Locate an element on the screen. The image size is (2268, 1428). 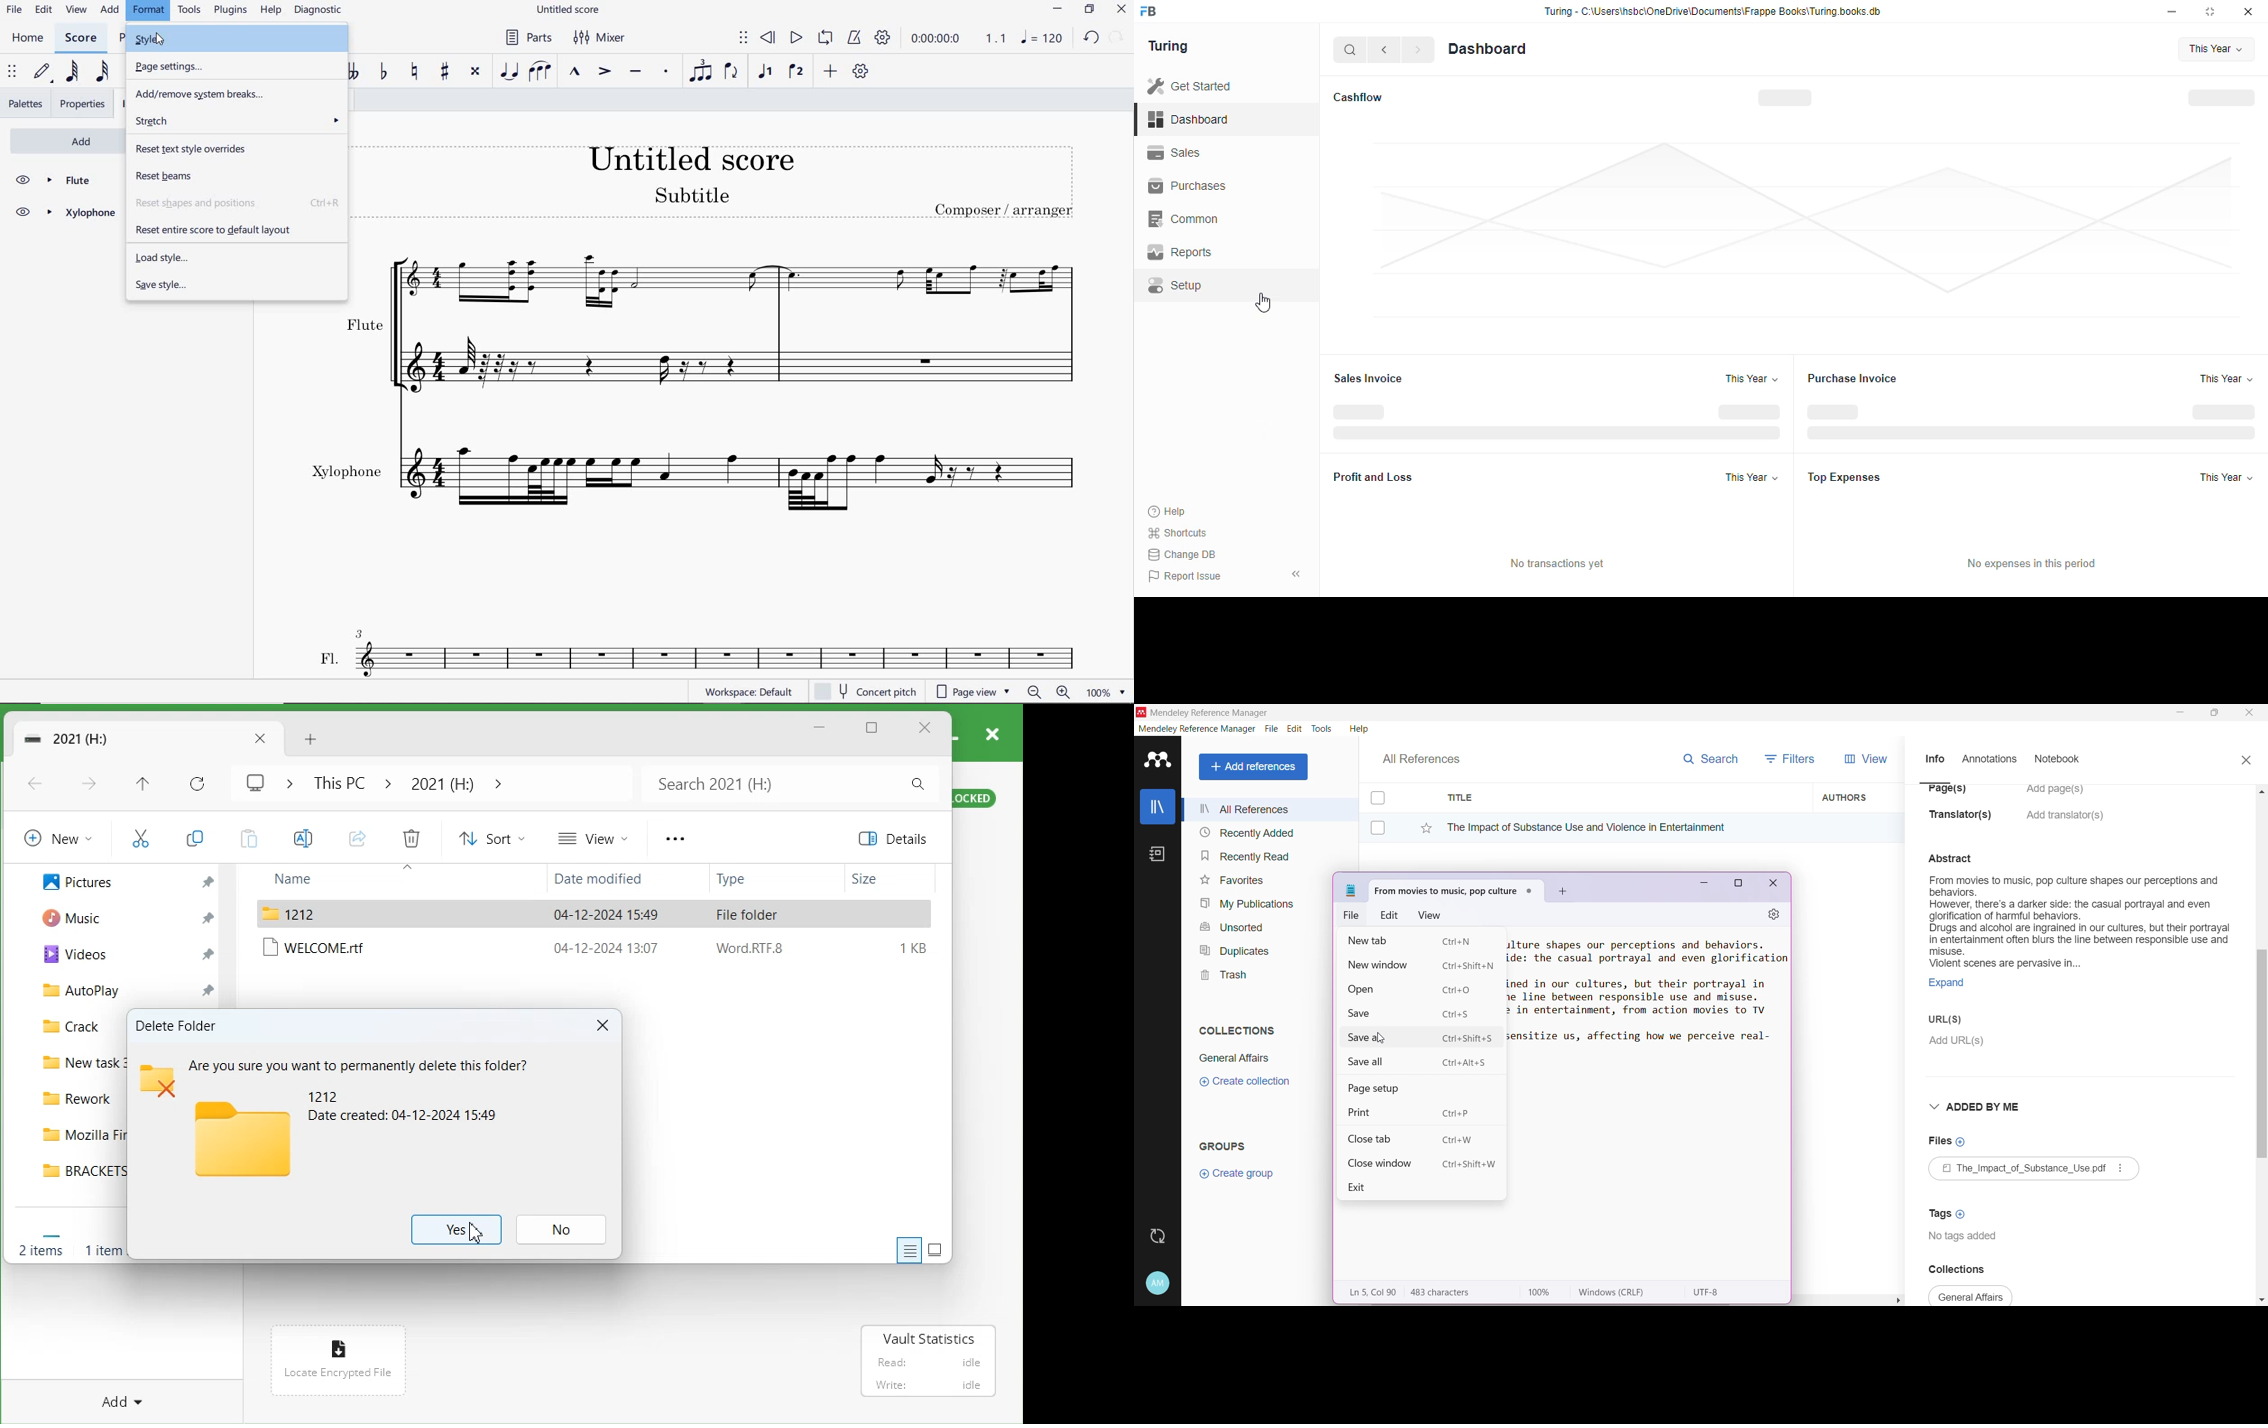
Icon is located at coordinates (337, 1346).